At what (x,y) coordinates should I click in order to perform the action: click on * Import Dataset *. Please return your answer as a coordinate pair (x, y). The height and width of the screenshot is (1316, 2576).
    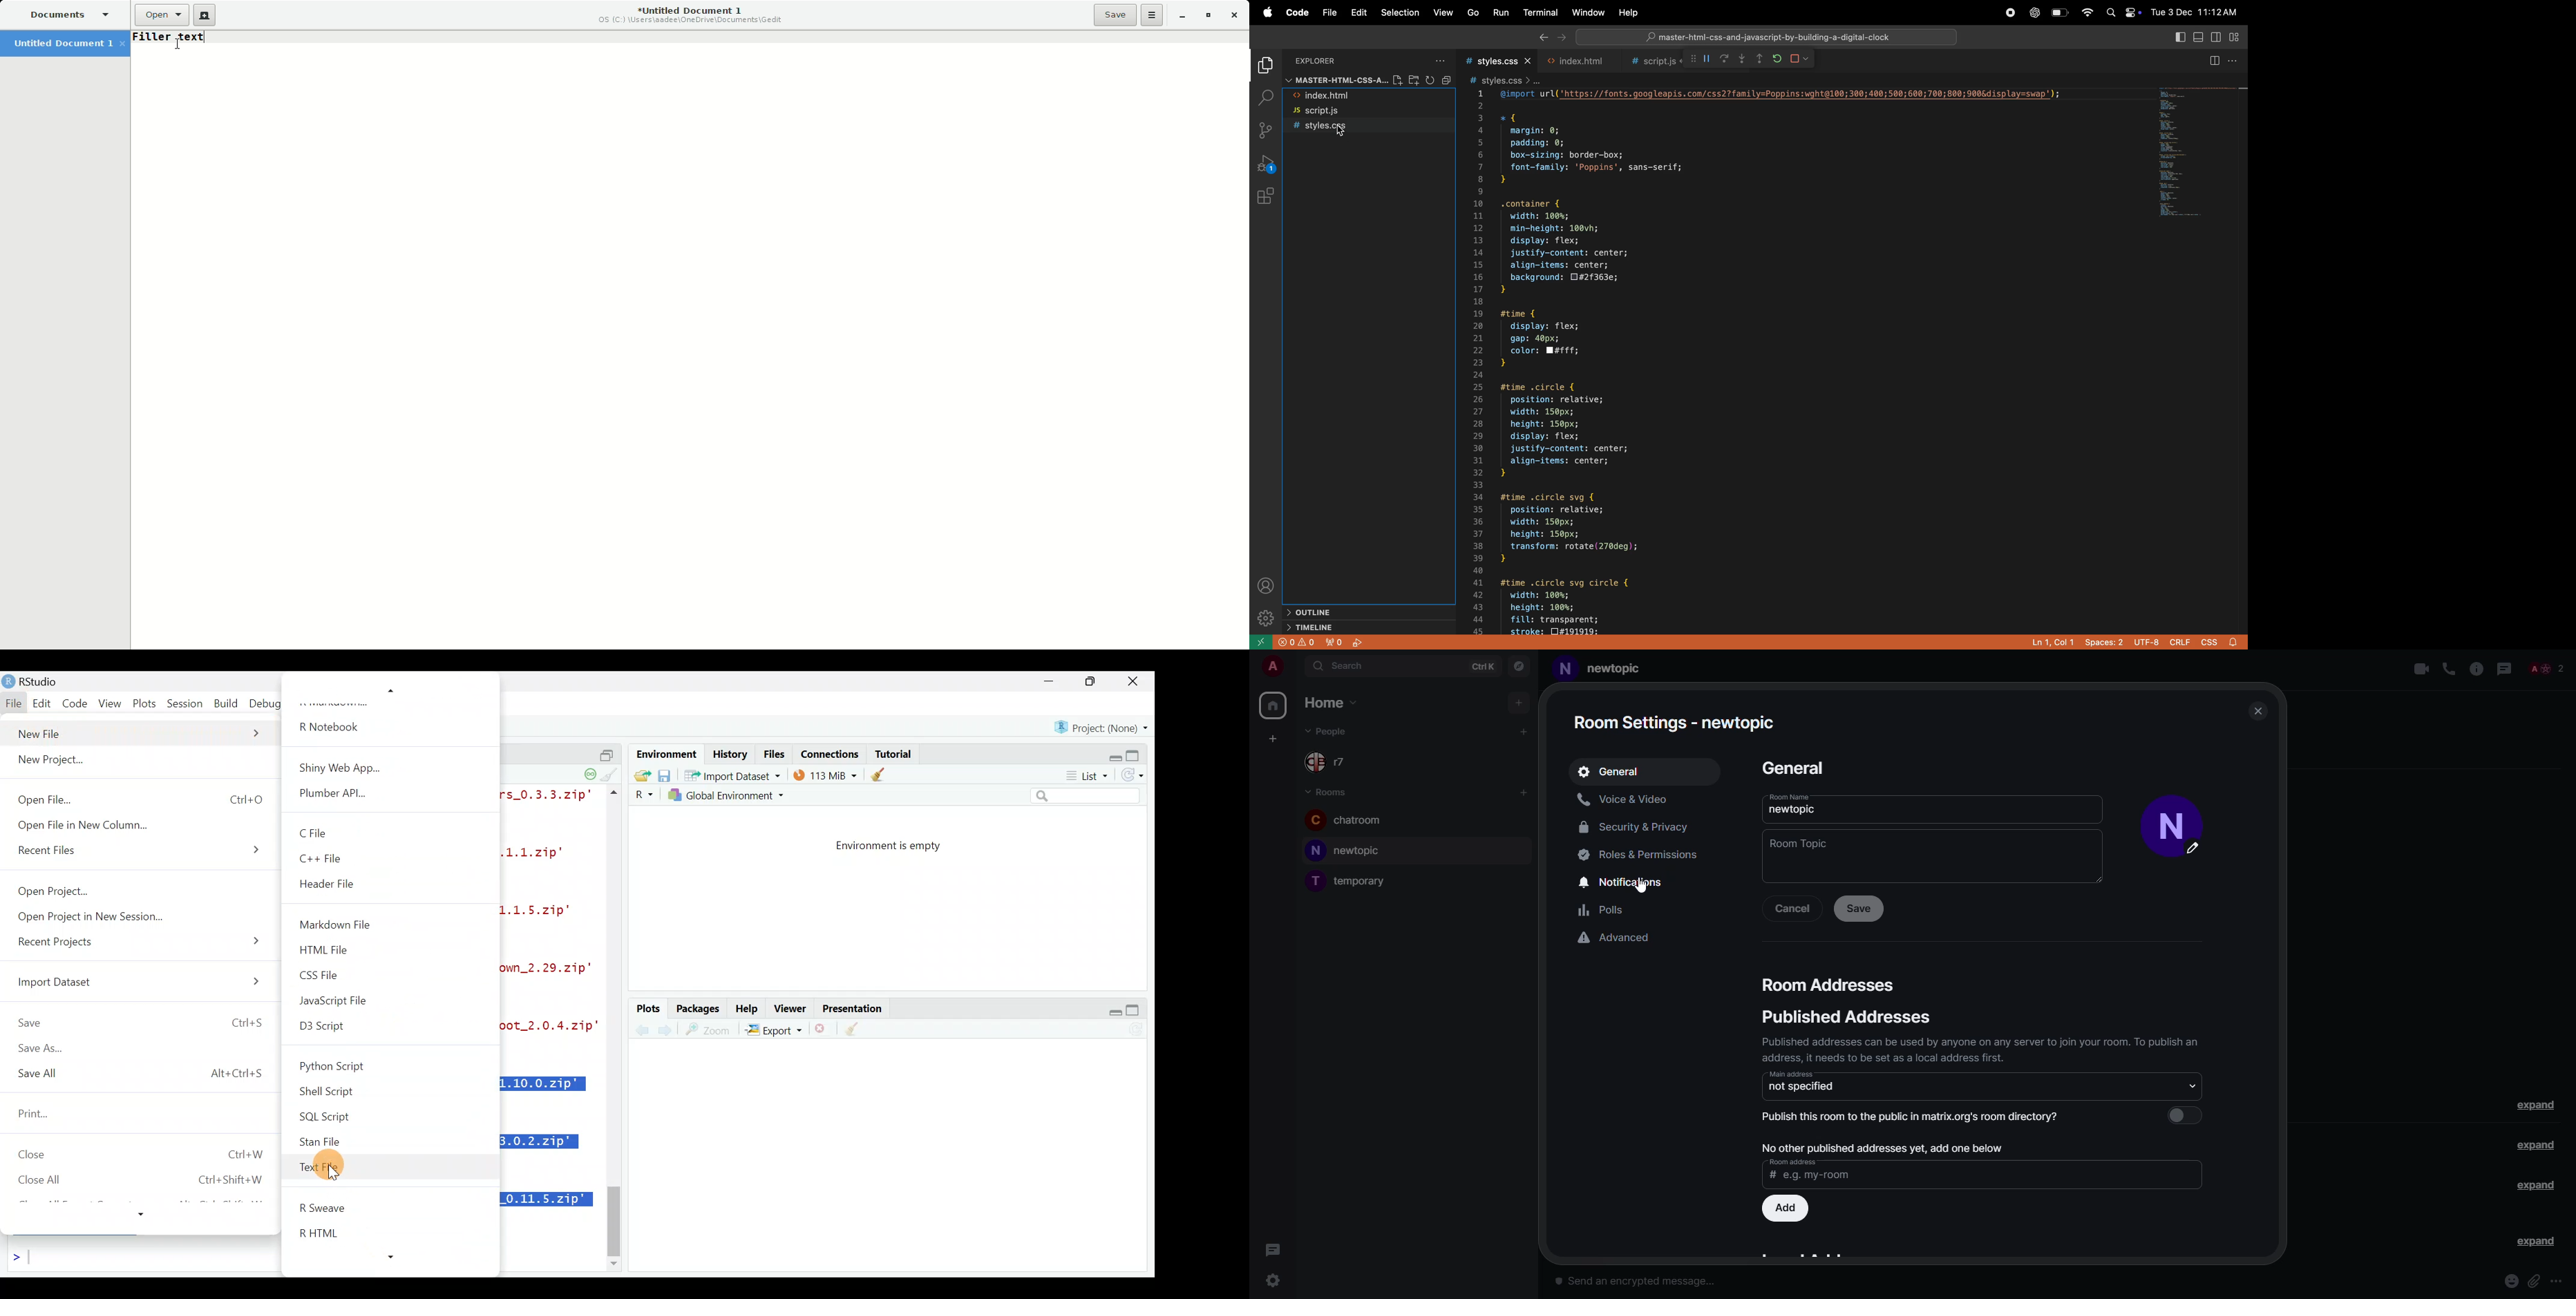
    Looking at the image, I should click on (729, 776).